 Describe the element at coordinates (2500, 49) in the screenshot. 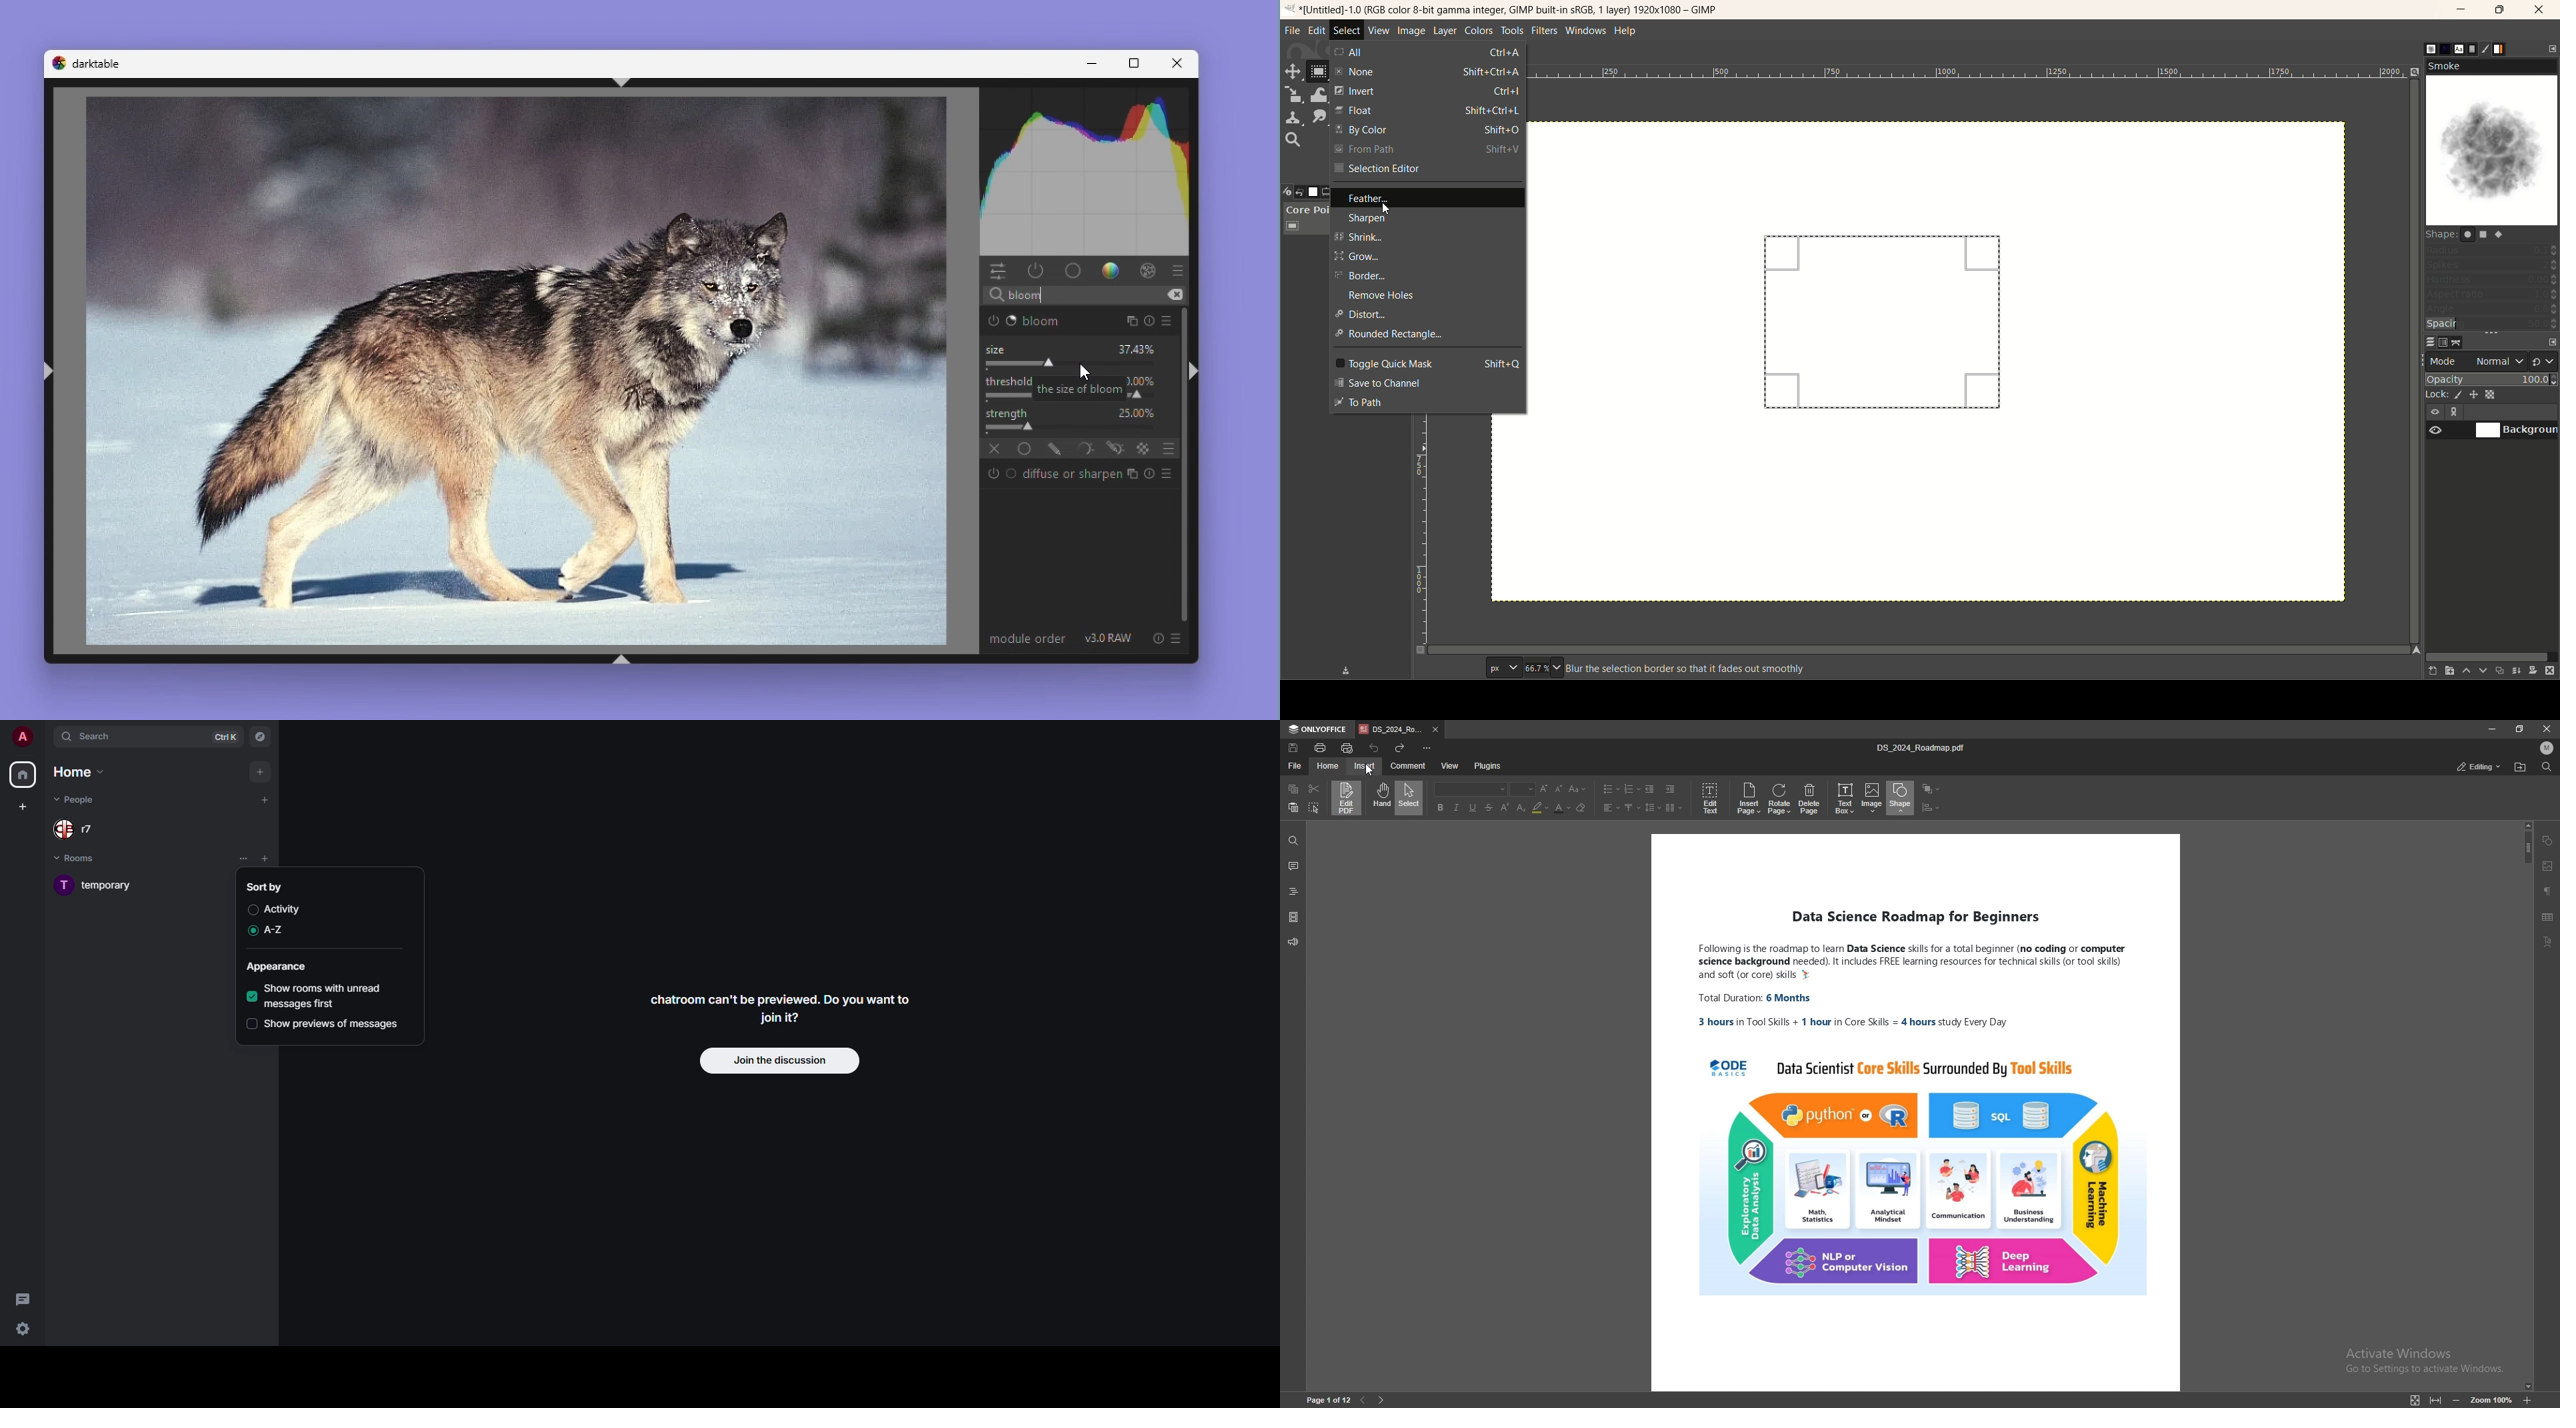

I see `gradient` at that location.